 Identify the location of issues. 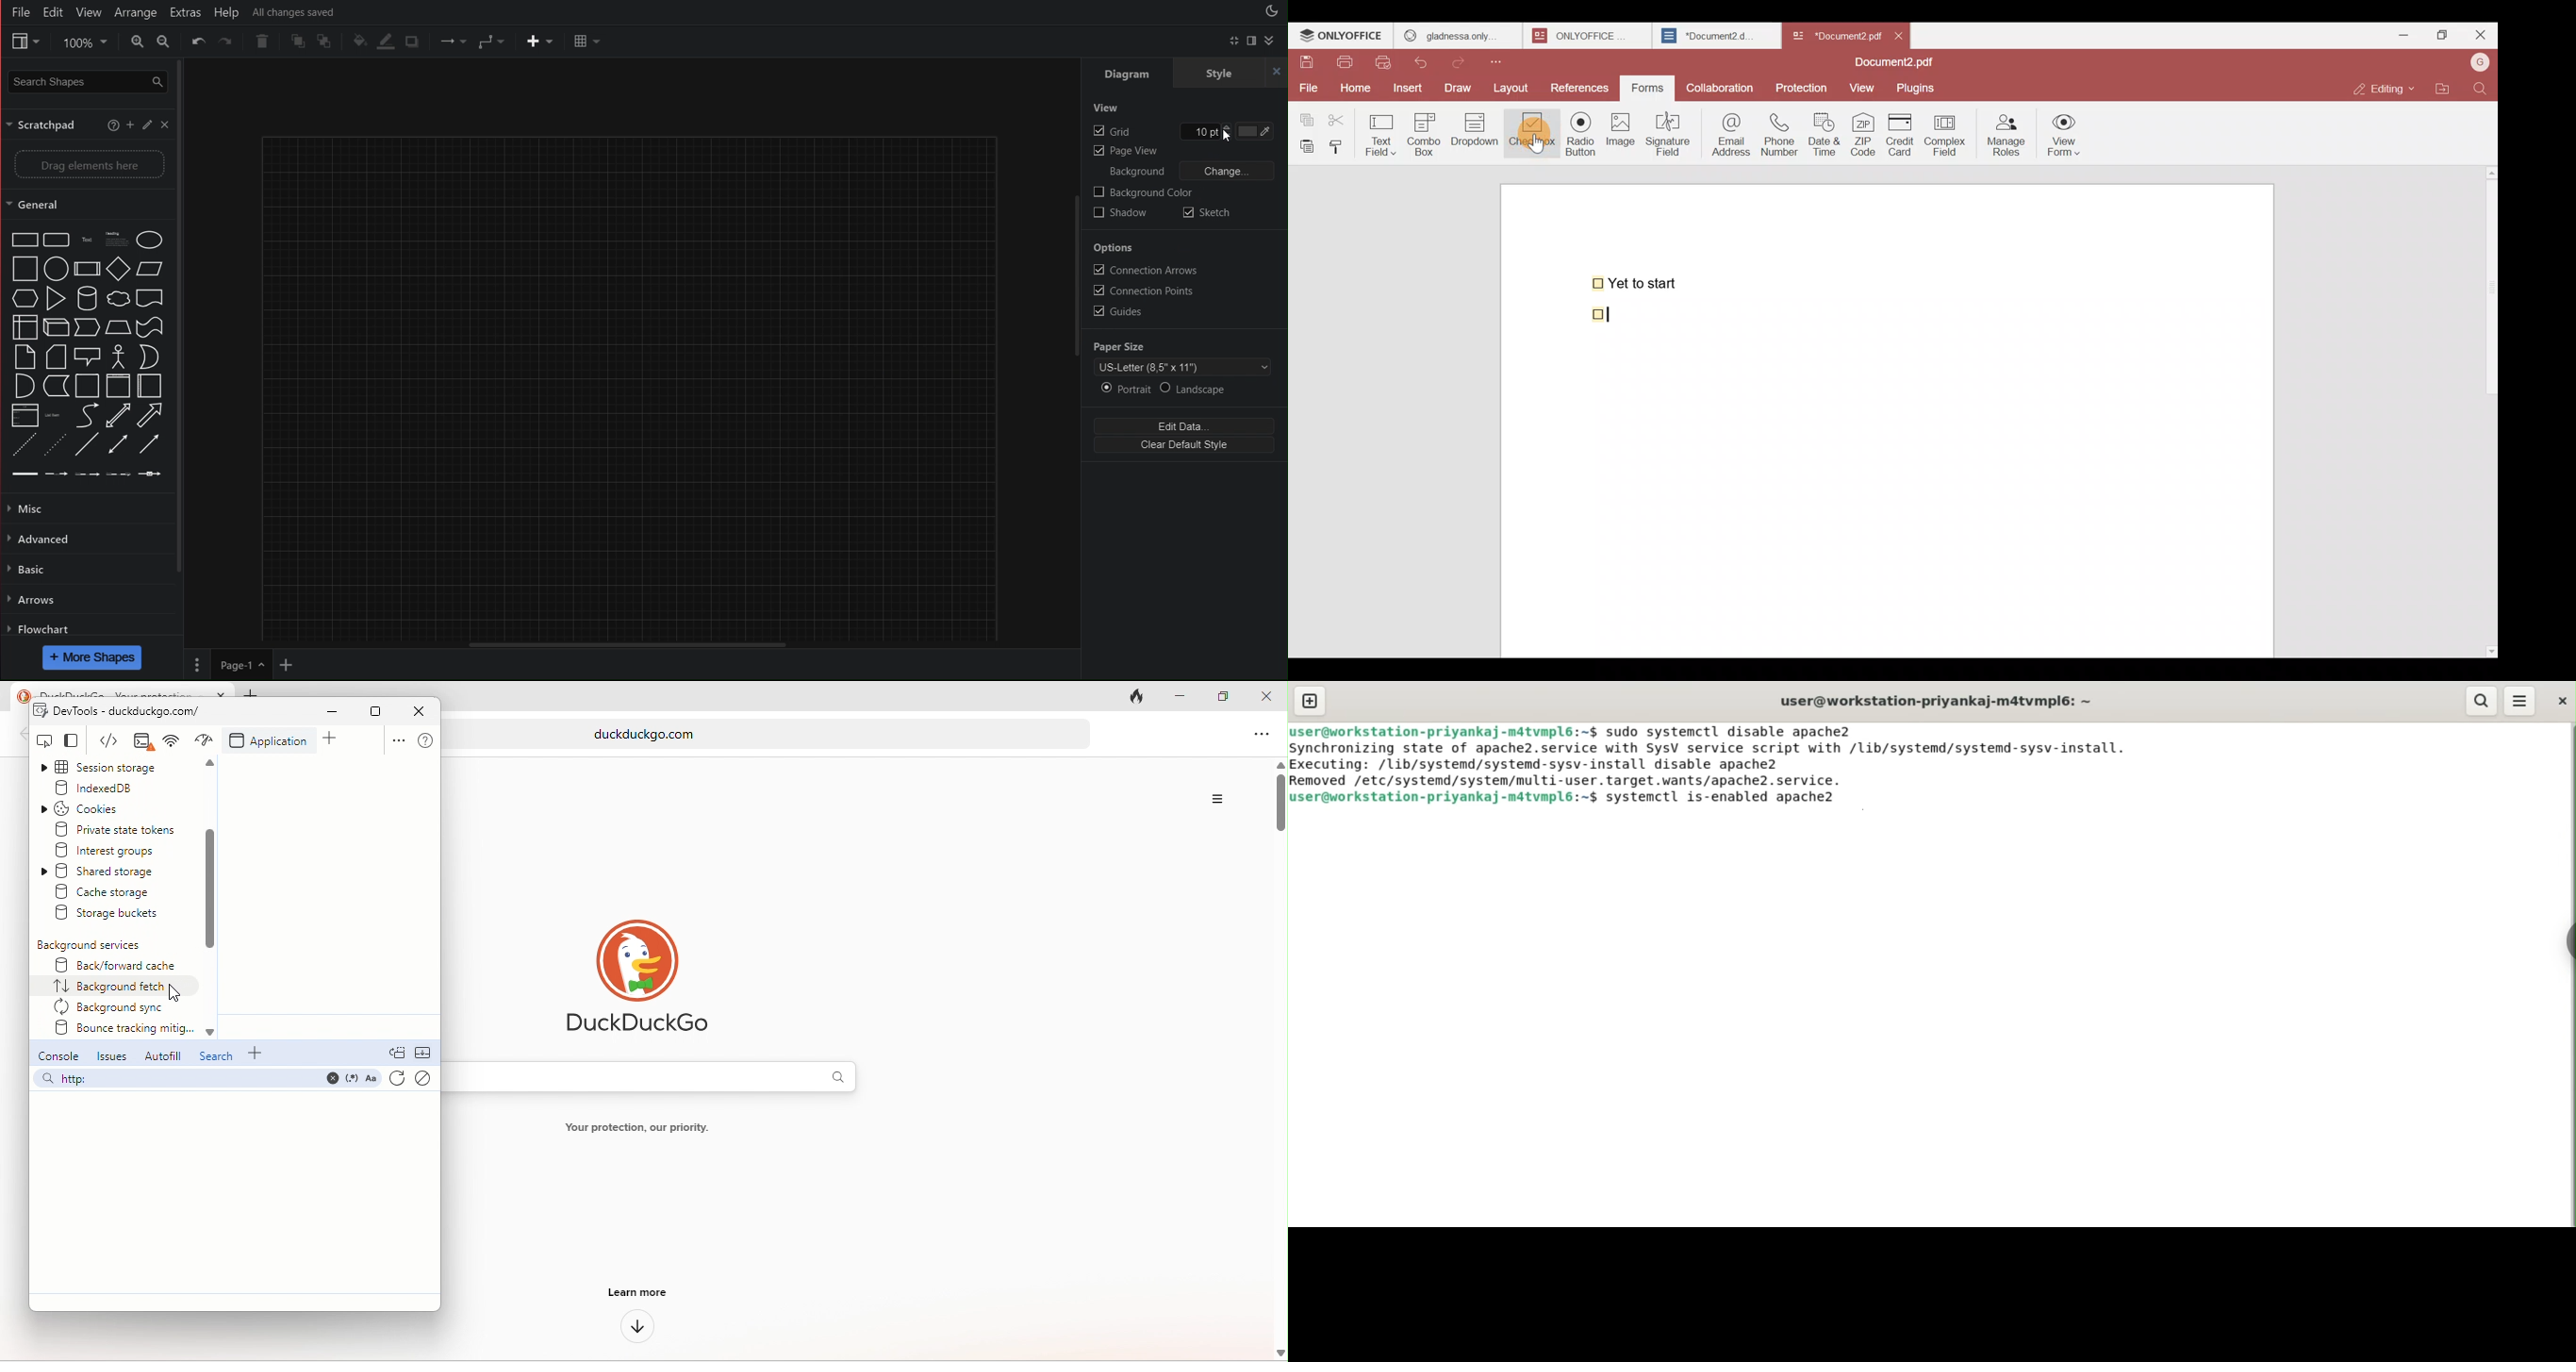
(112, 1057).